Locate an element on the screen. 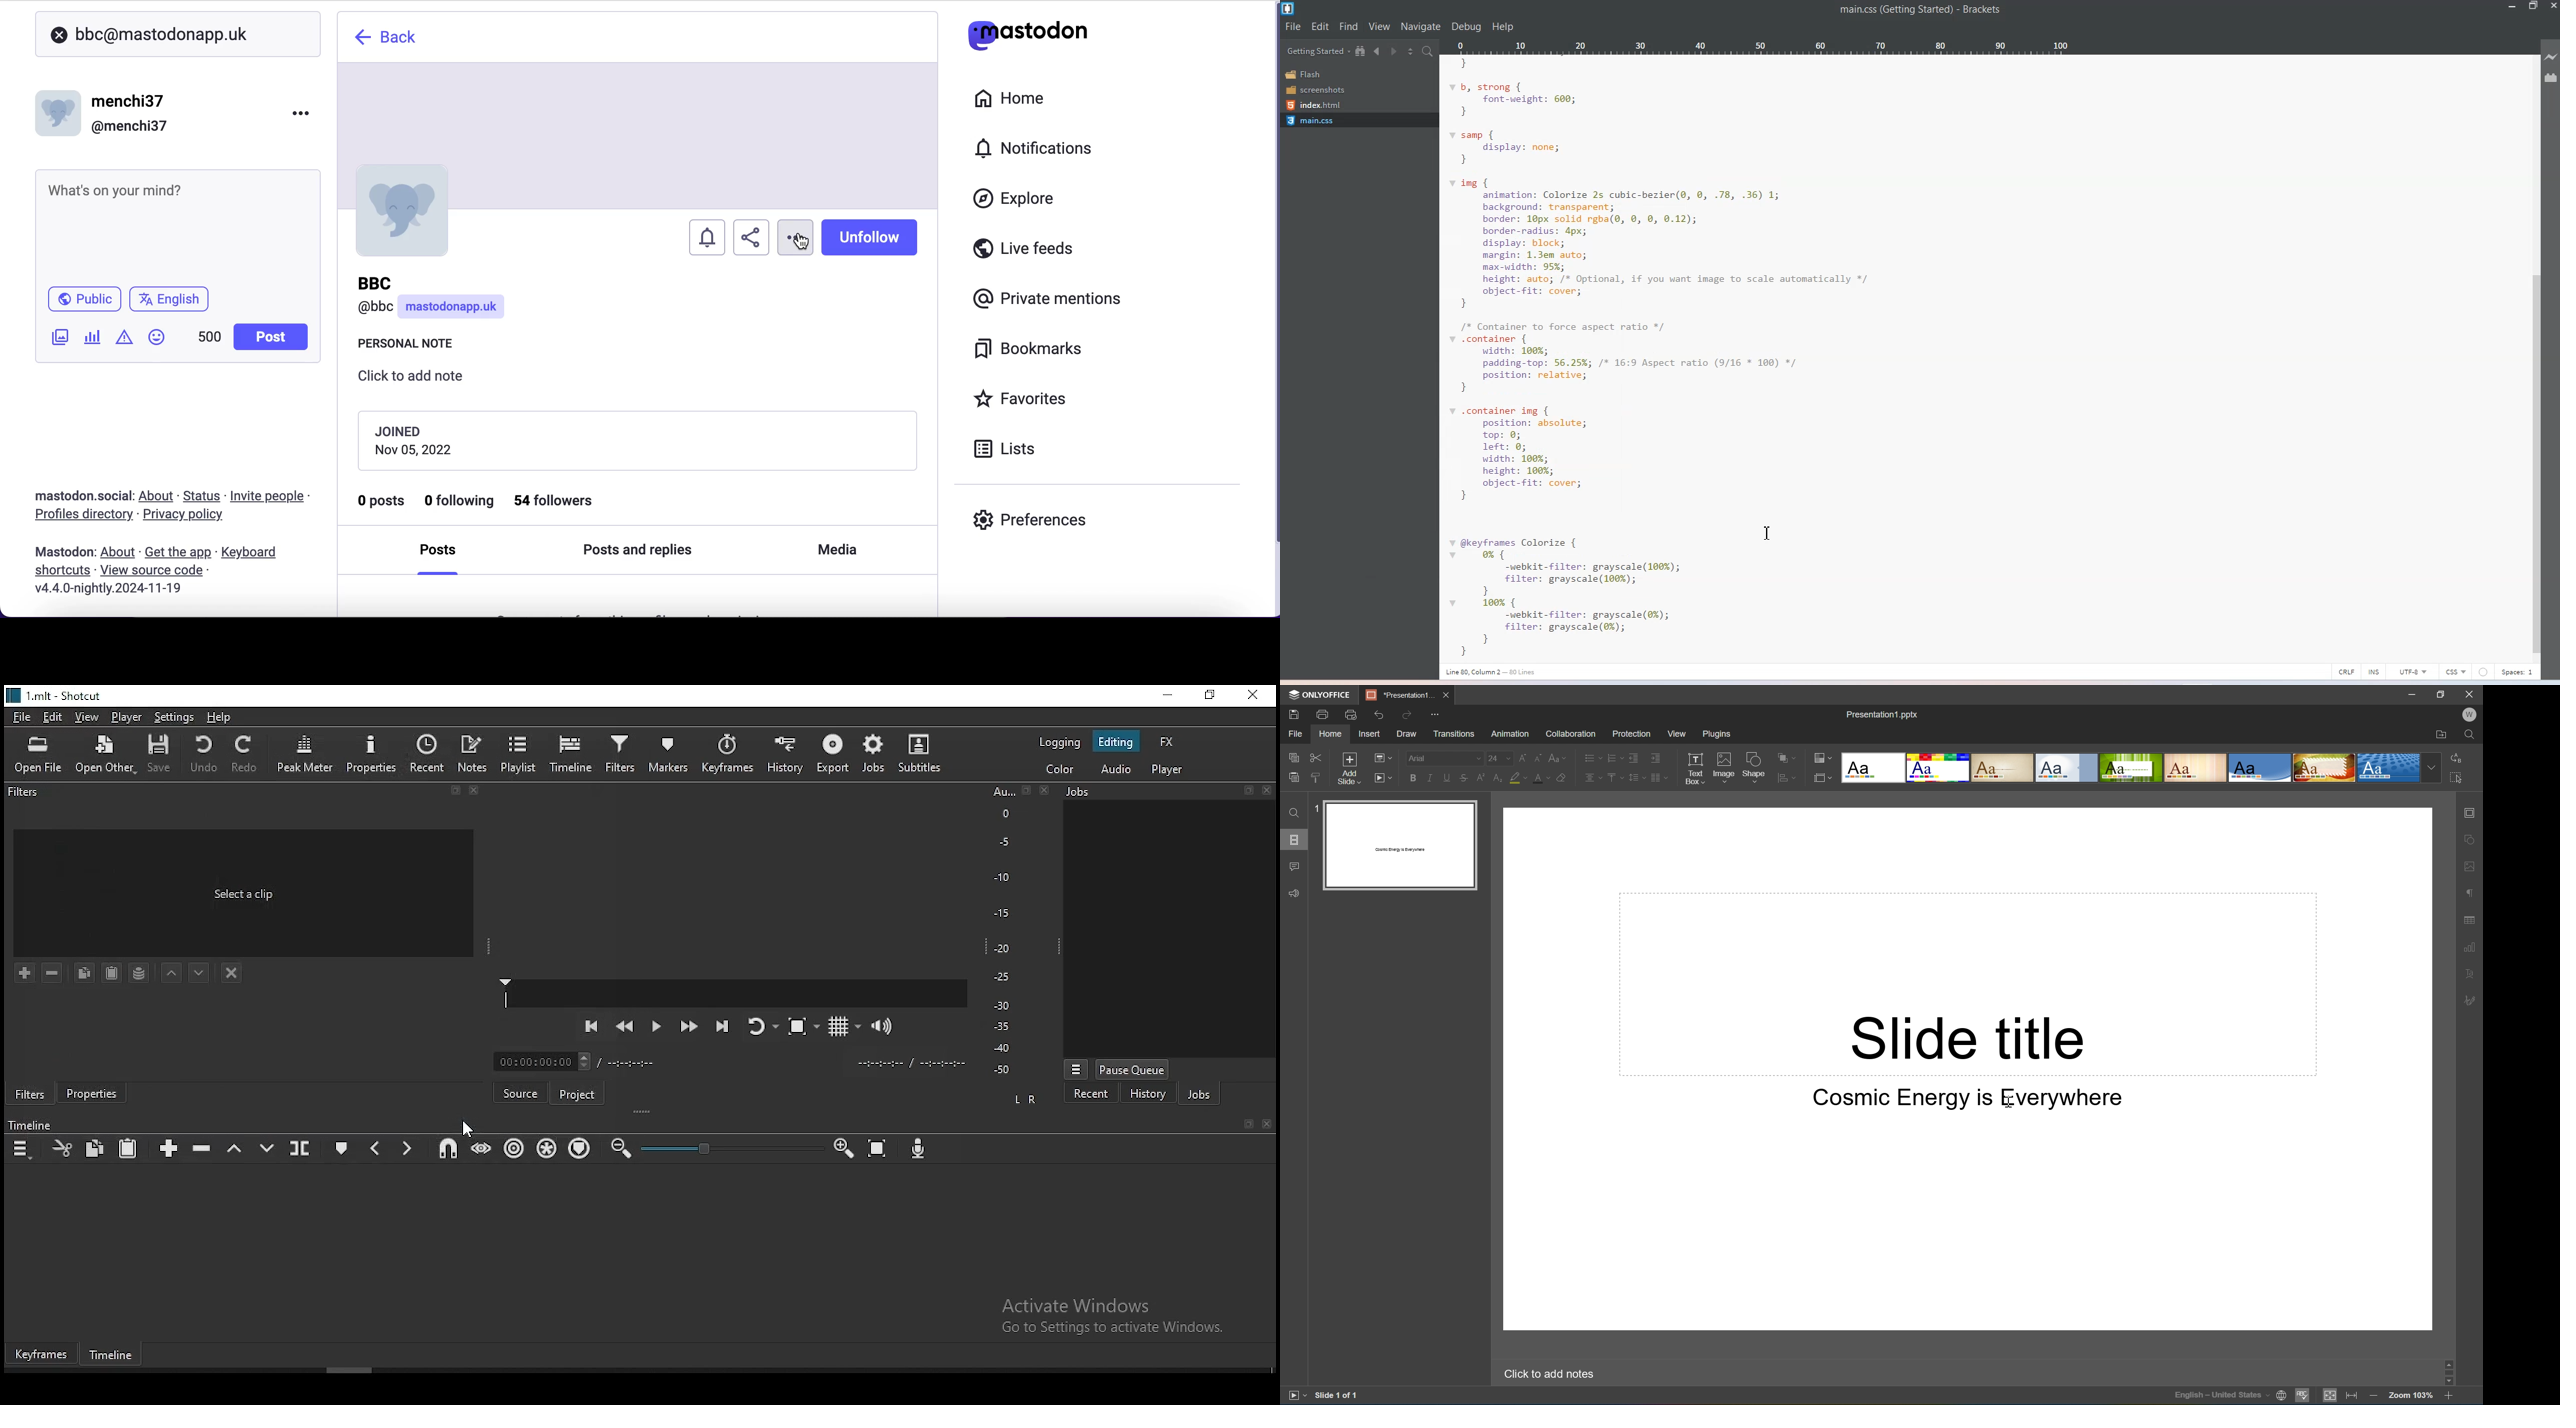  close is located at coordinates (478, 793).